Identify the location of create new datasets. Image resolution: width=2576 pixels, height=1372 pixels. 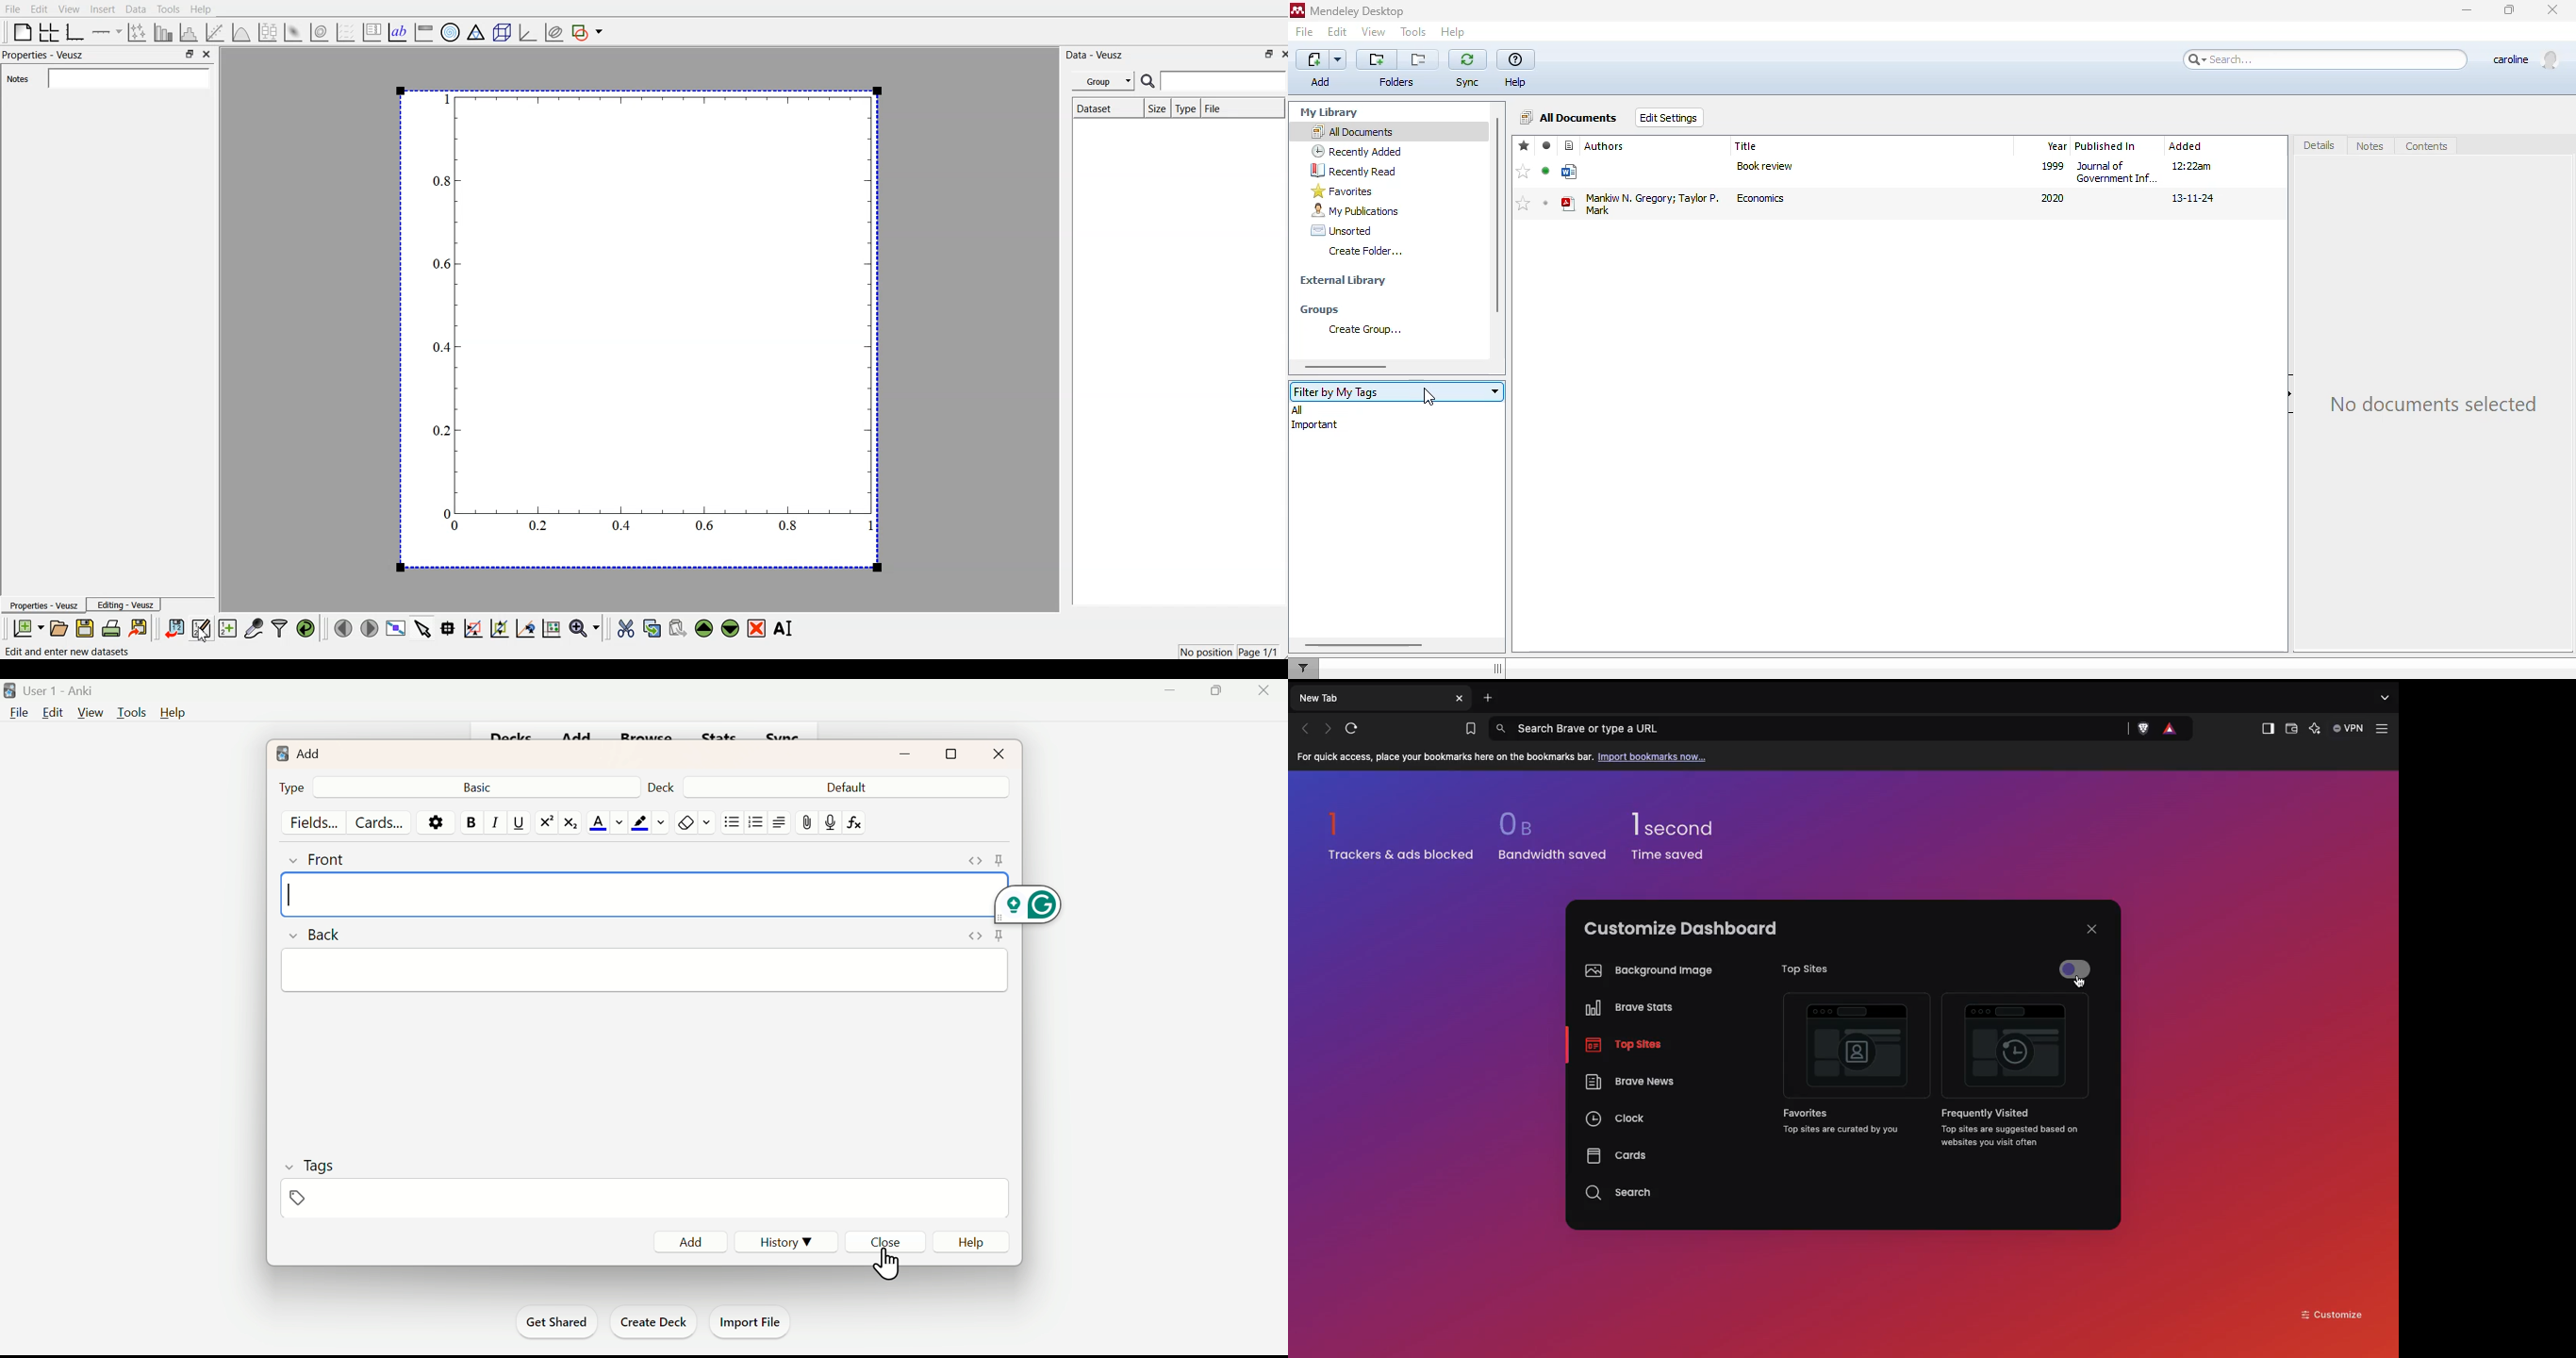
(228, 629).